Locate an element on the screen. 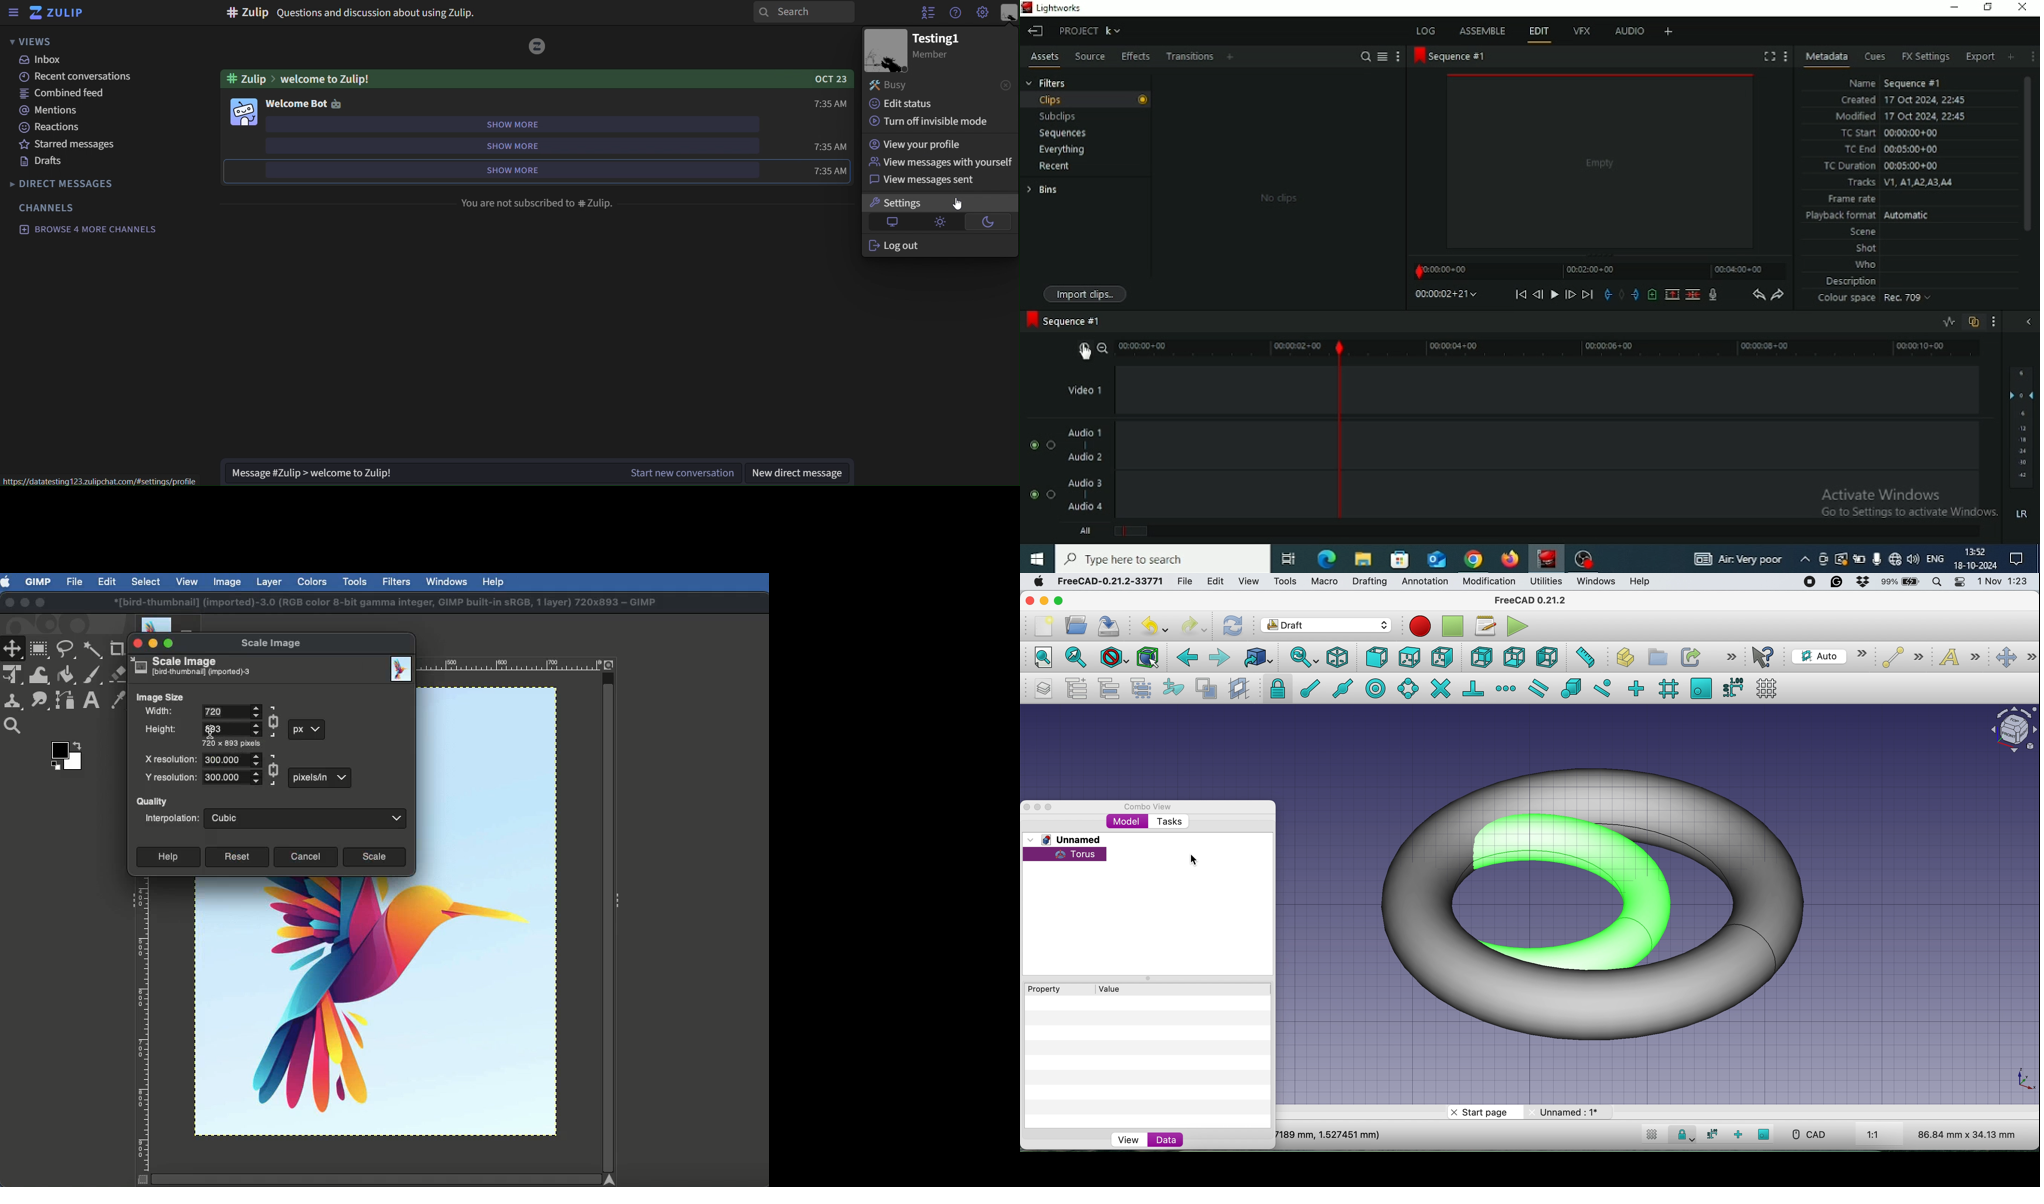 This screenshot has width=2044, height=1204. snap endpoint is located at coordinates (1308, 688).